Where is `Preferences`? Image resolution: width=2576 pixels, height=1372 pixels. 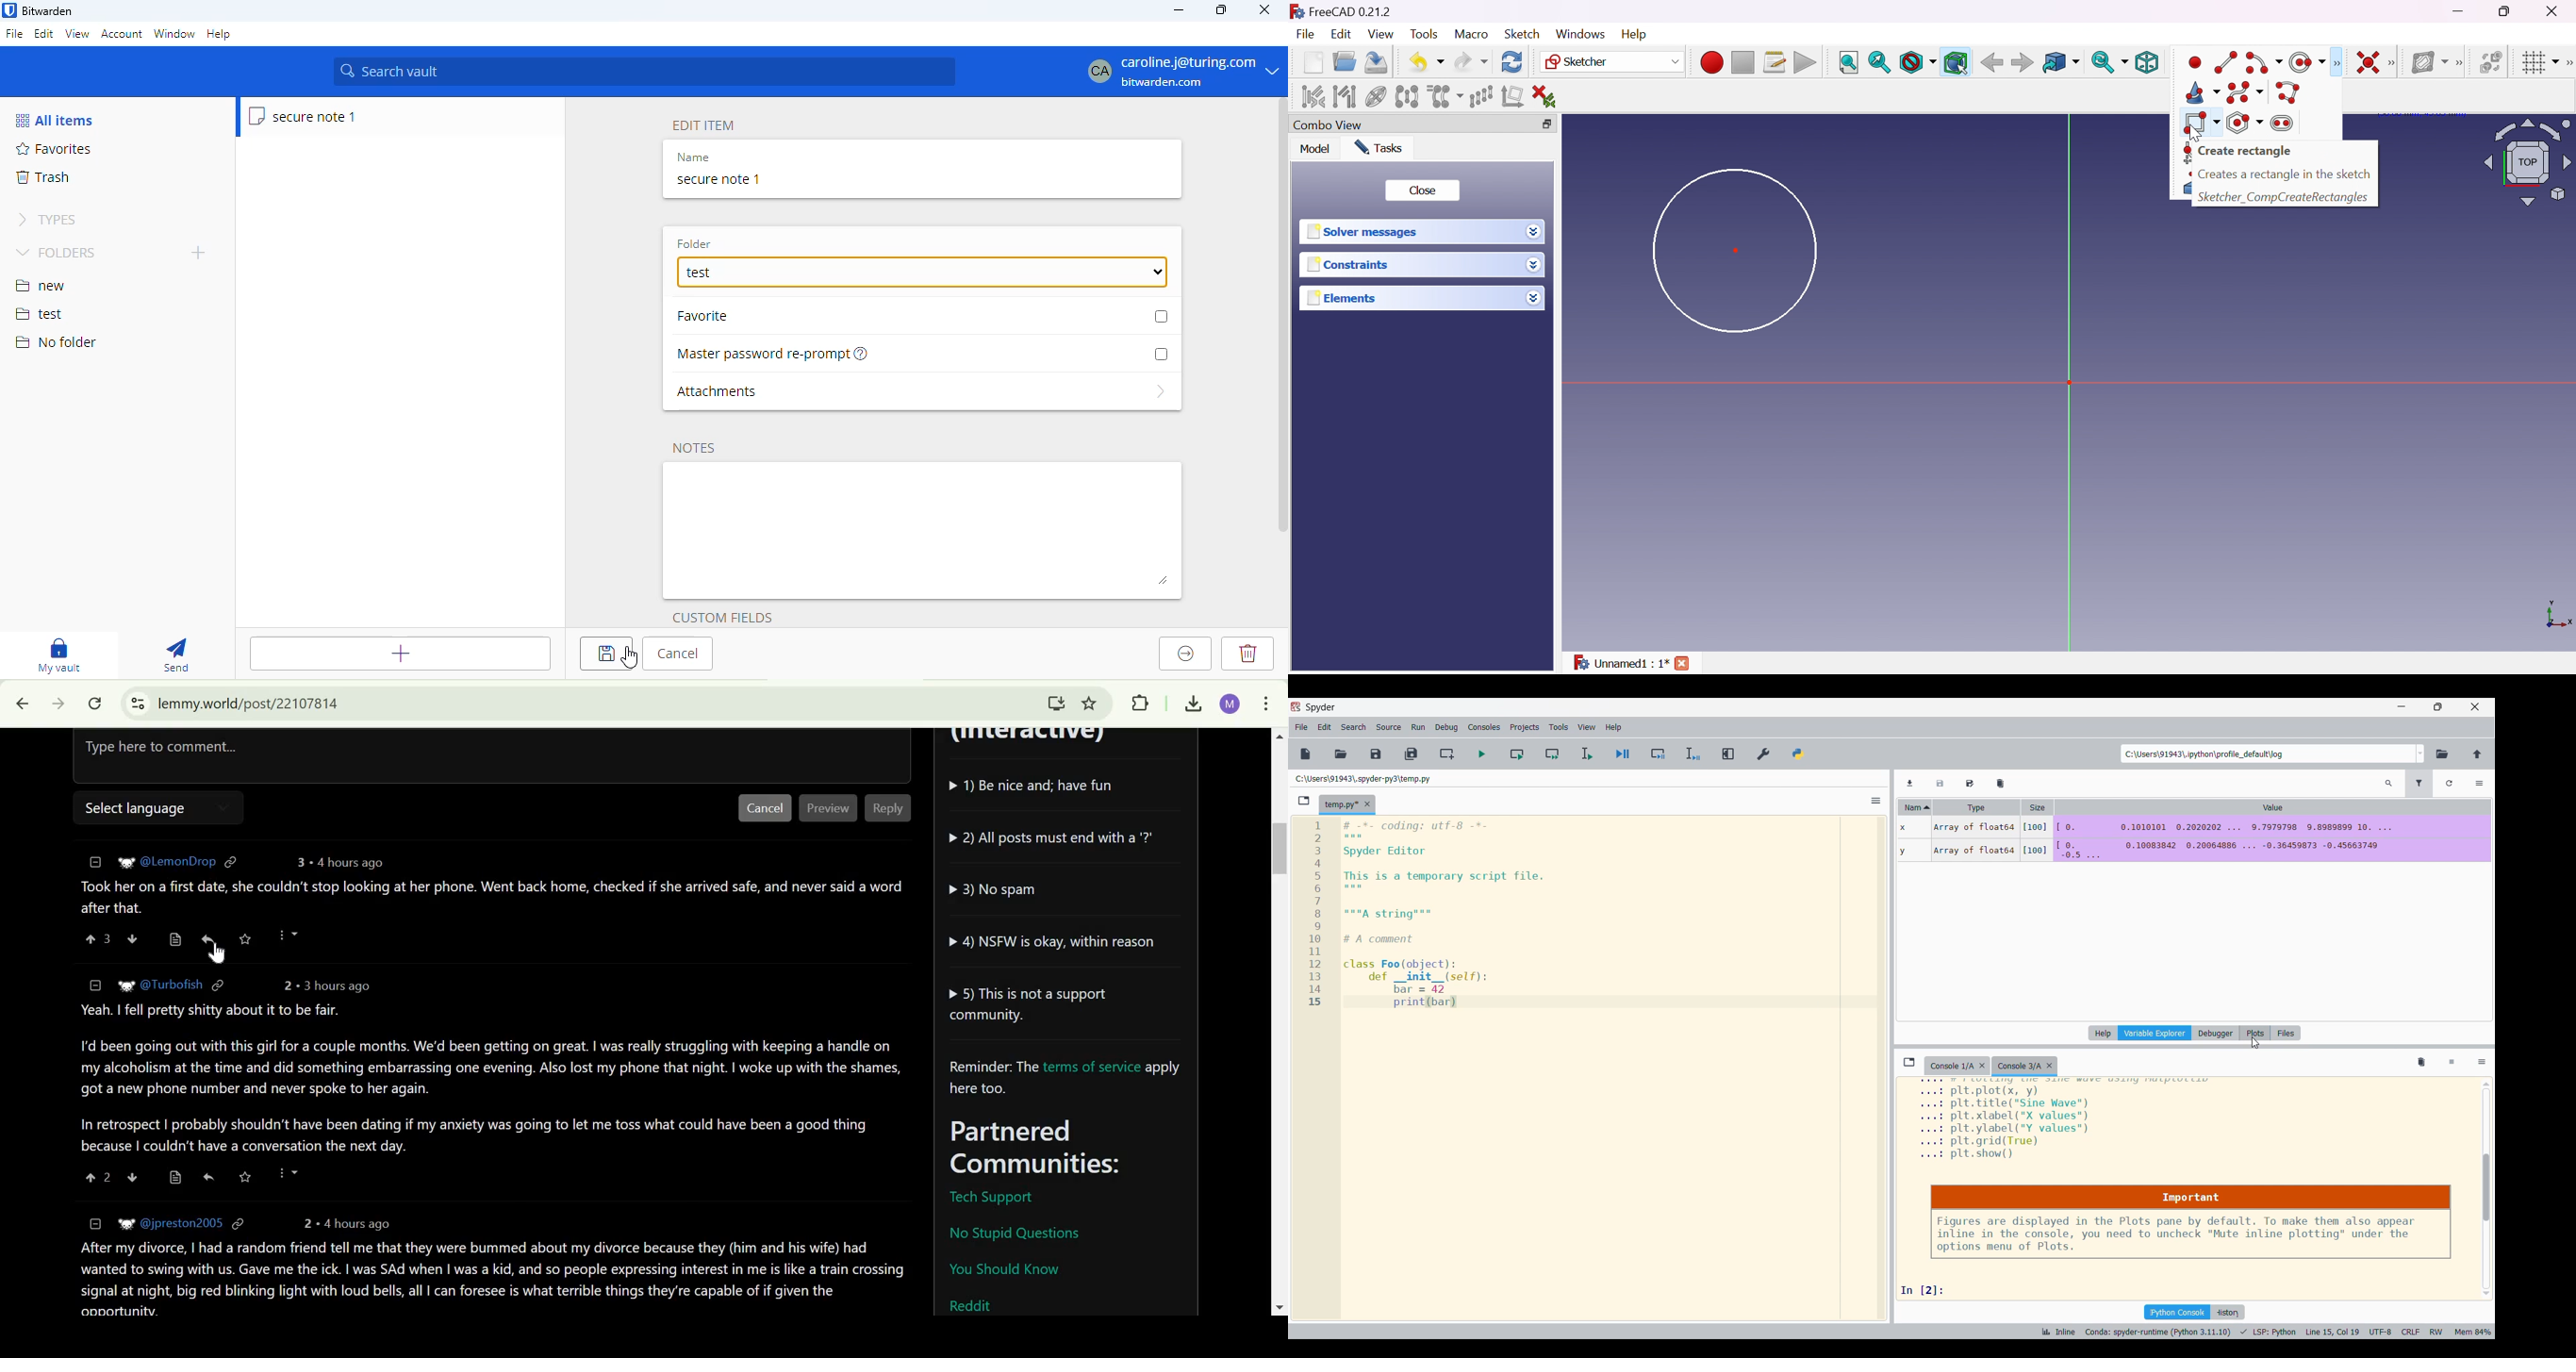
Preferences is located at coordinates (1764, 754).